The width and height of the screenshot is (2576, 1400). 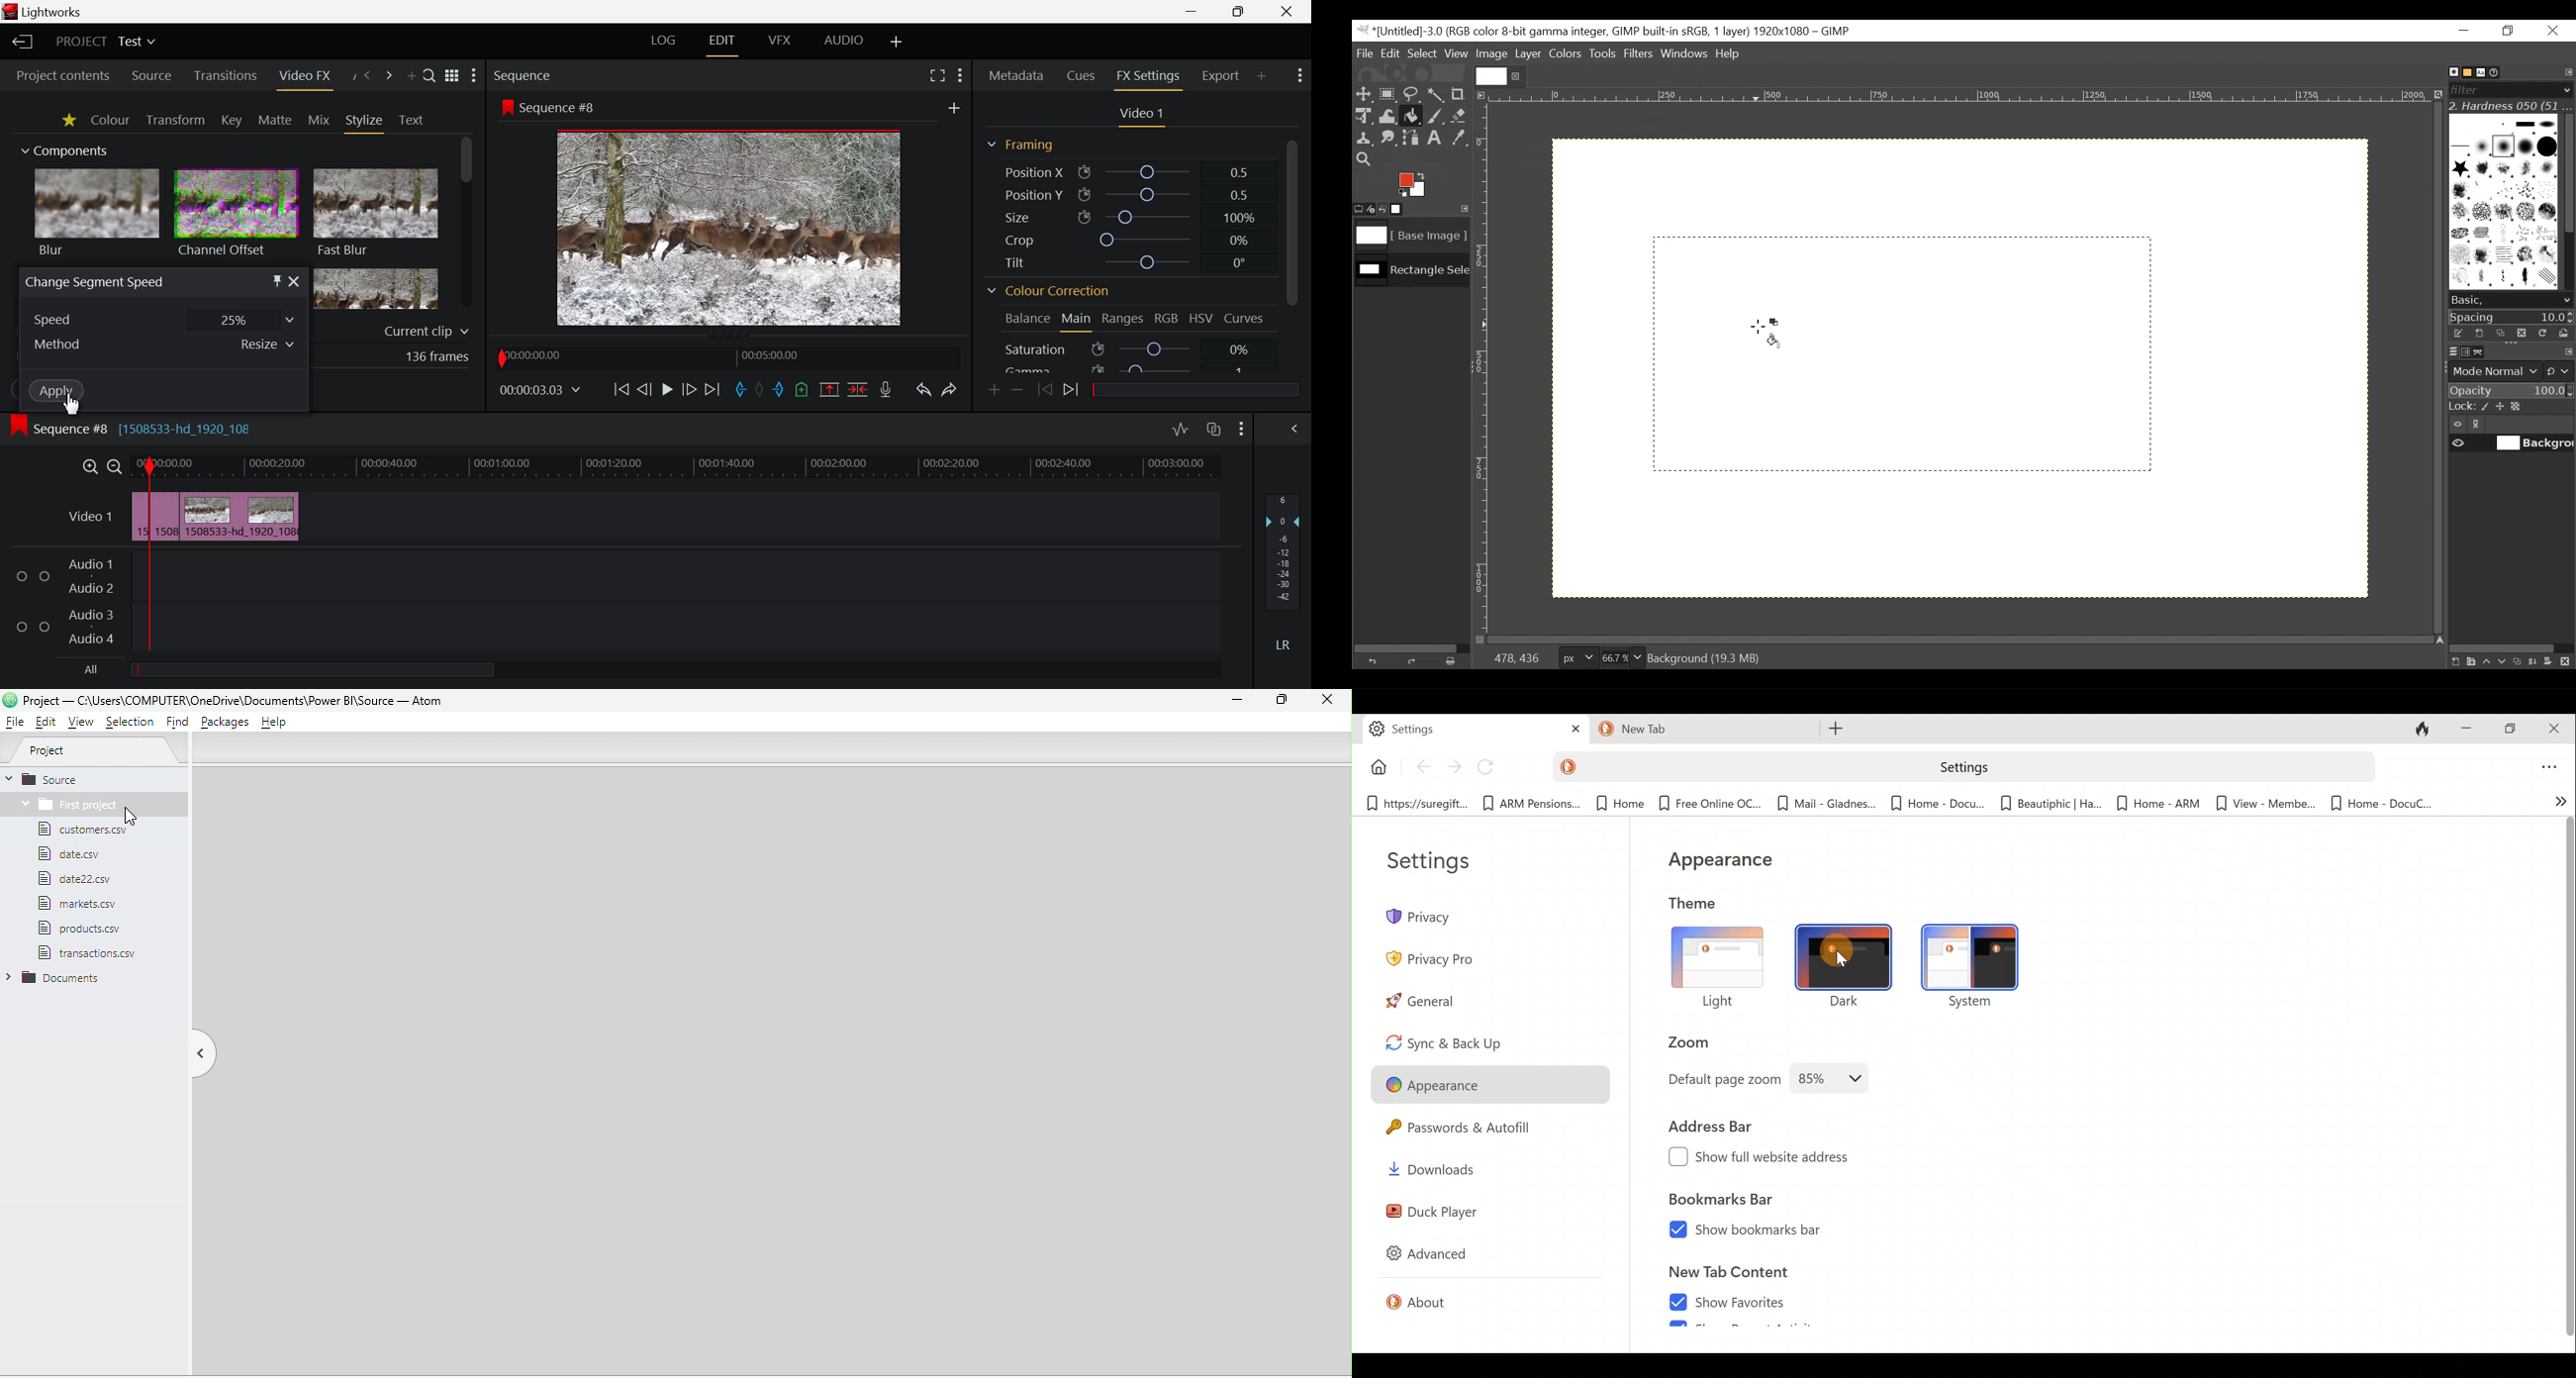 I want to click on Brushes, so click(x=2448, y=72).